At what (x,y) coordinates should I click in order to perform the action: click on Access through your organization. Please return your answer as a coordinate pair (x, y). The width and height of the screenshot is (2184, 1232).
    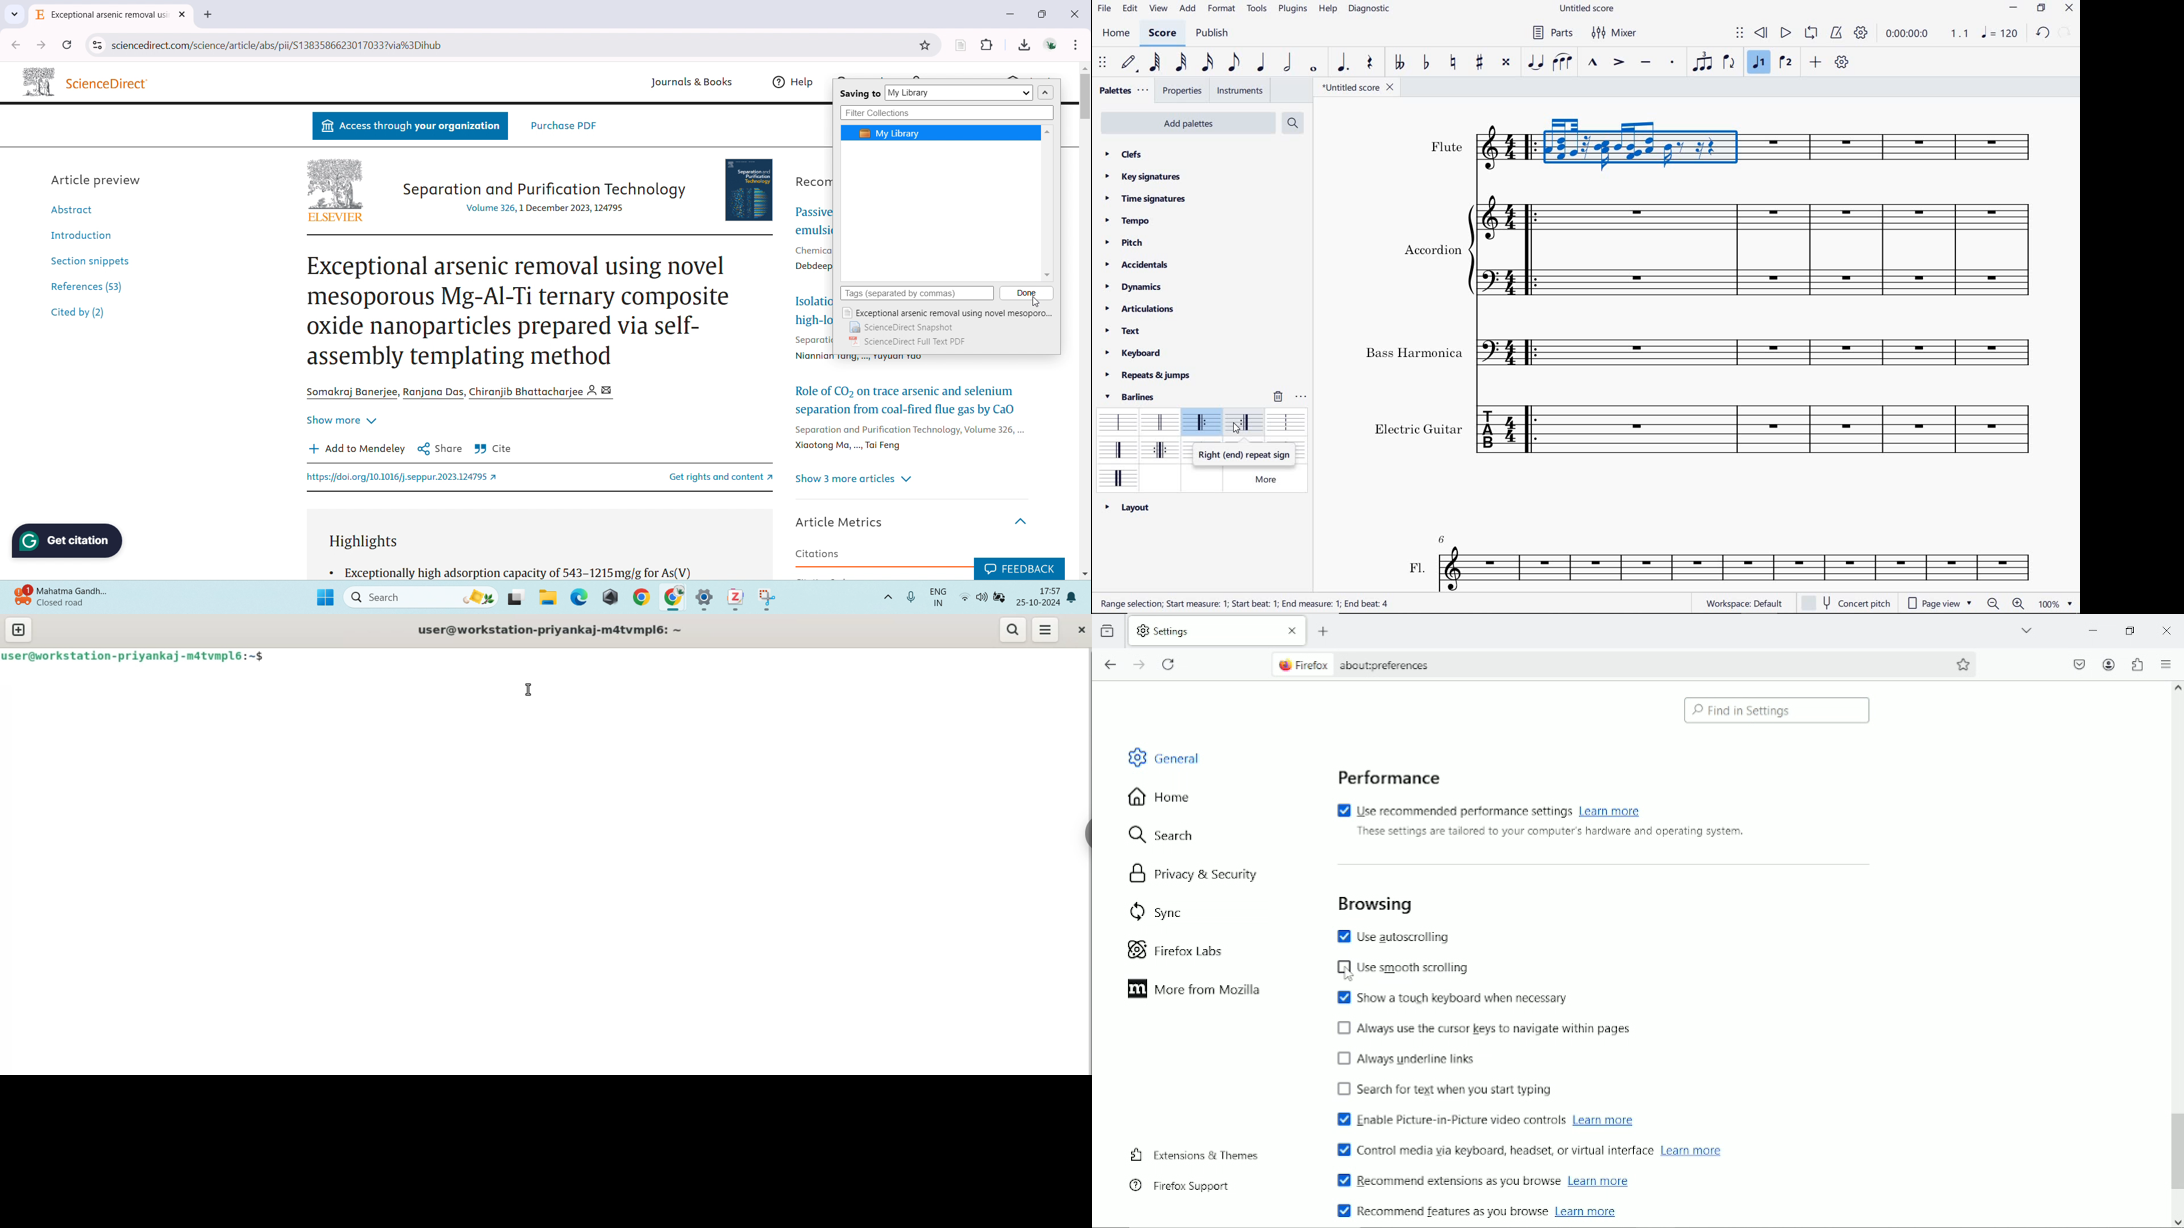
    Looking at the image, I should click on (410, 127).